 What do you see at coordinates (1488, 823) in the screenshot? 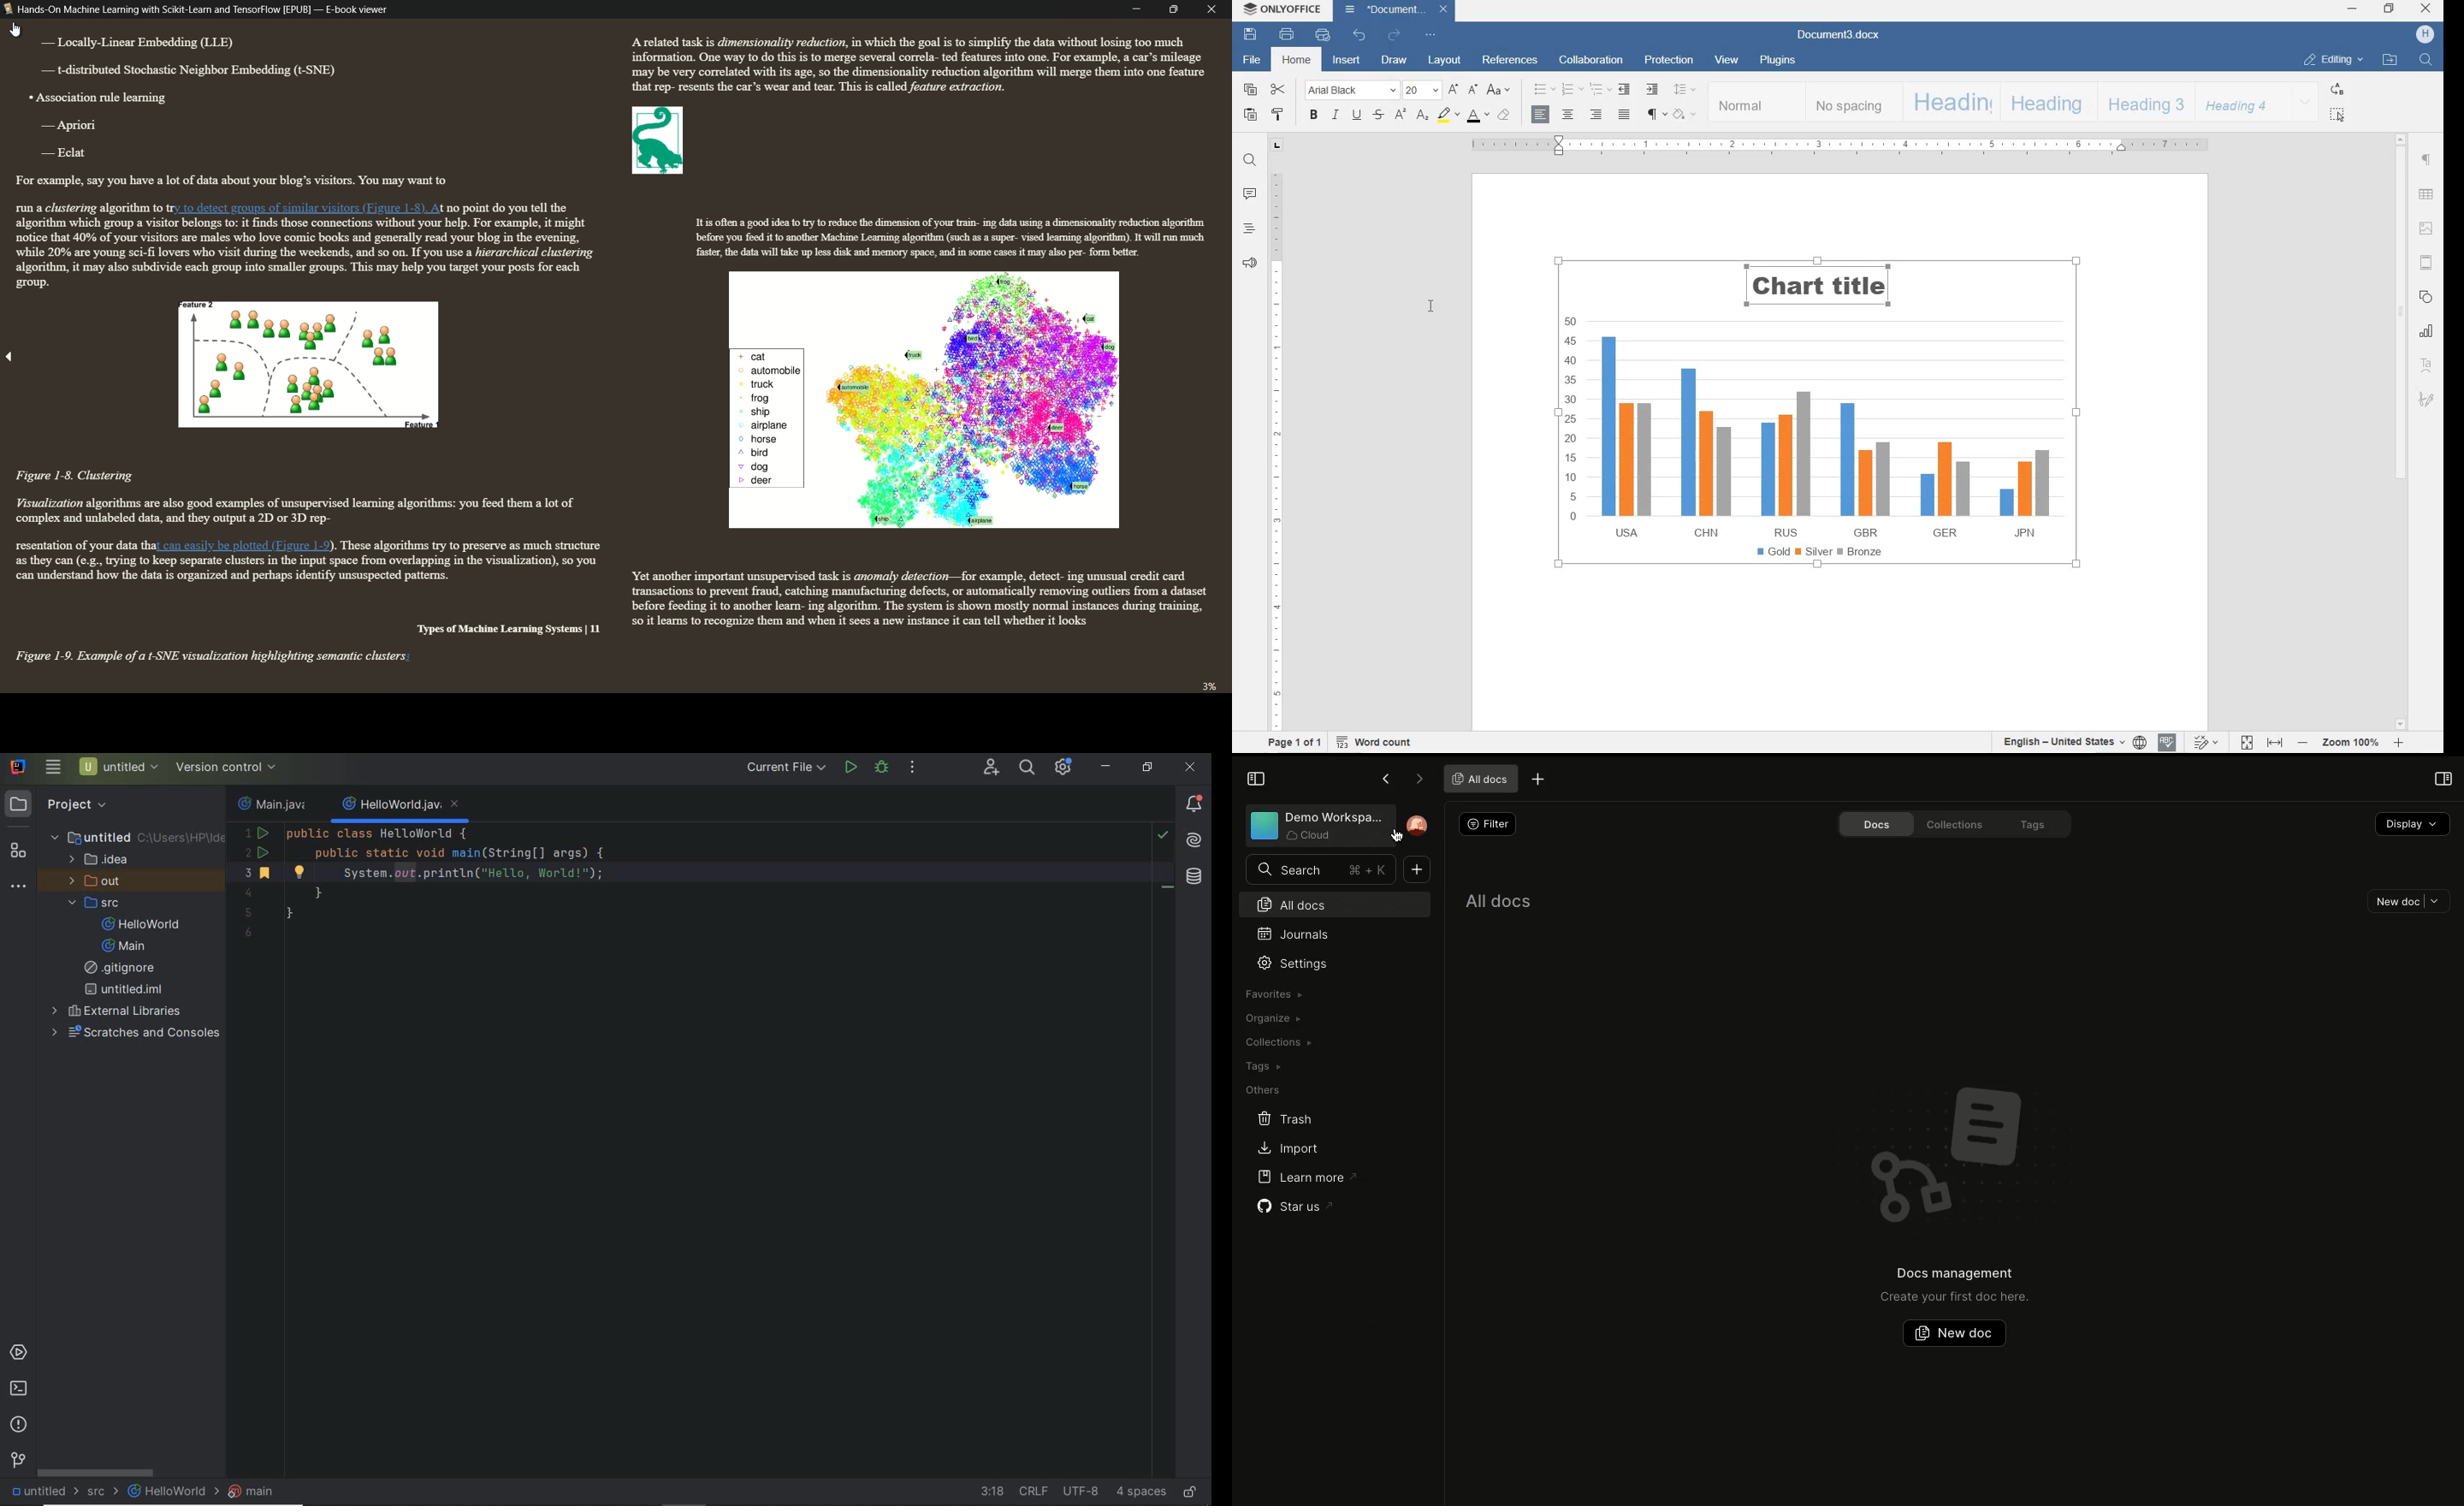
I see `Filter` at bounding box center [1488, 823].